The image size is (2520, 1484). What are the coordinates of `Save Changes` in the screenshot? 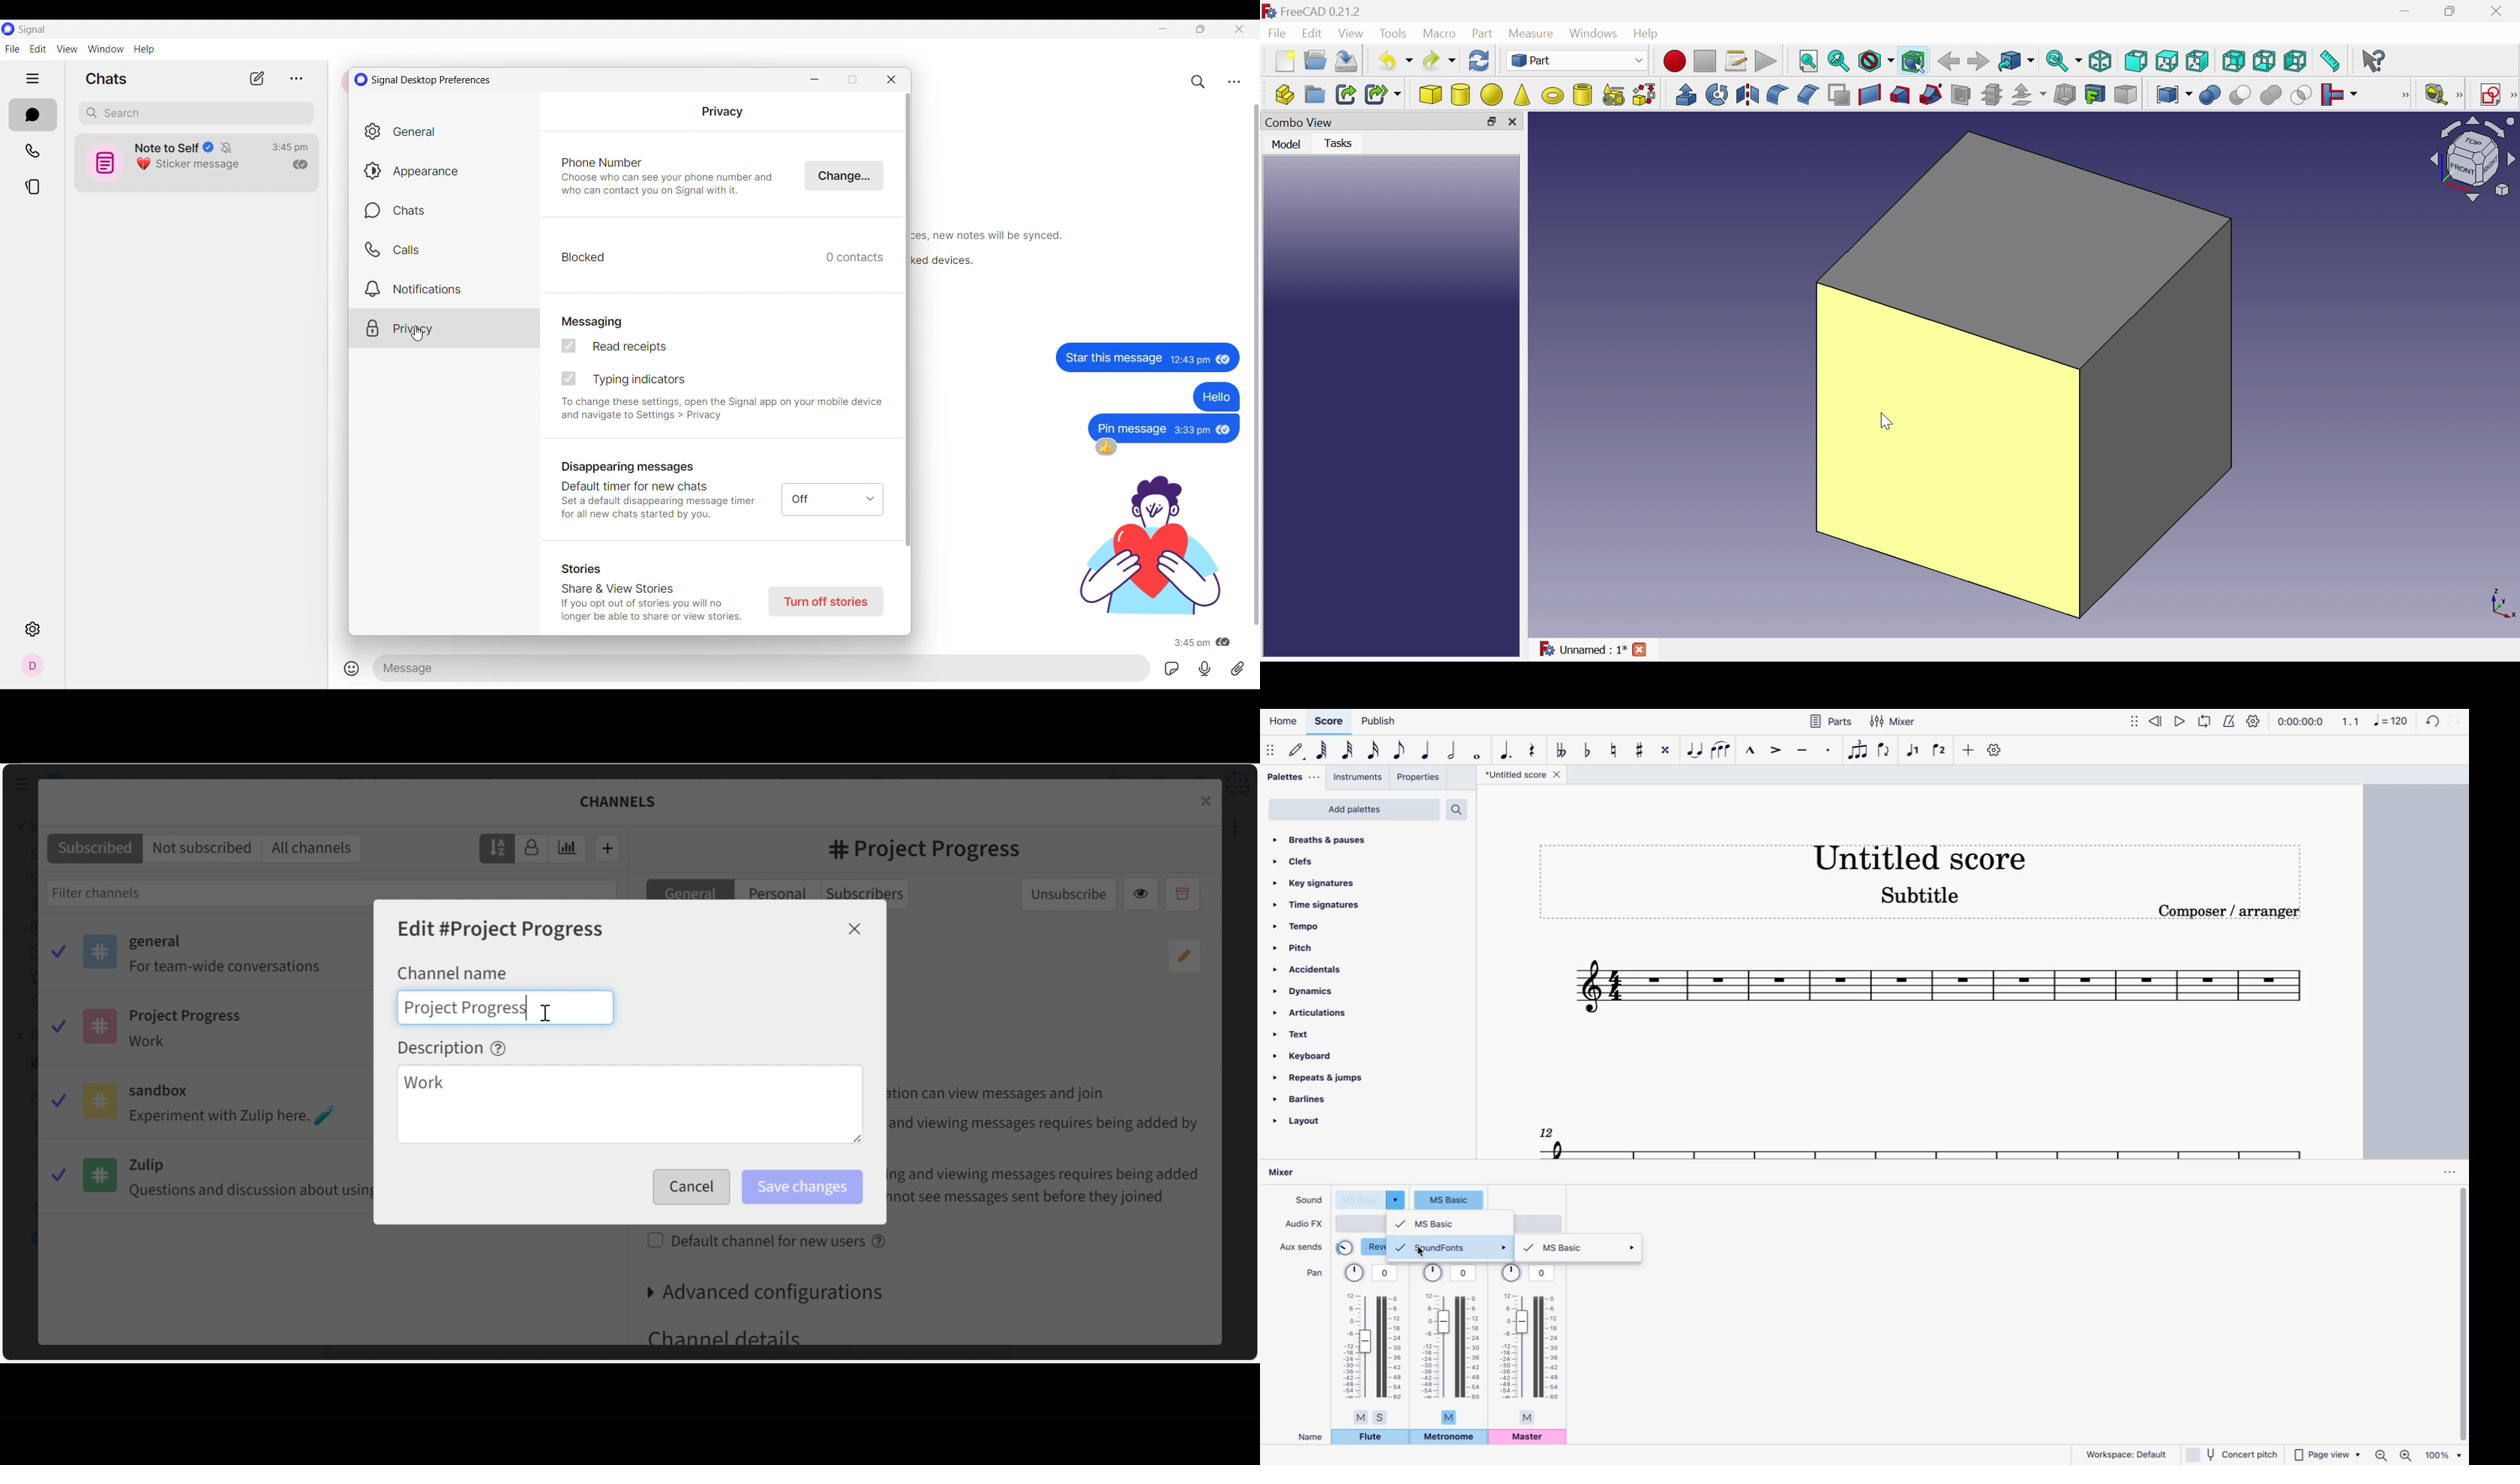 It's located at (801, 1187).